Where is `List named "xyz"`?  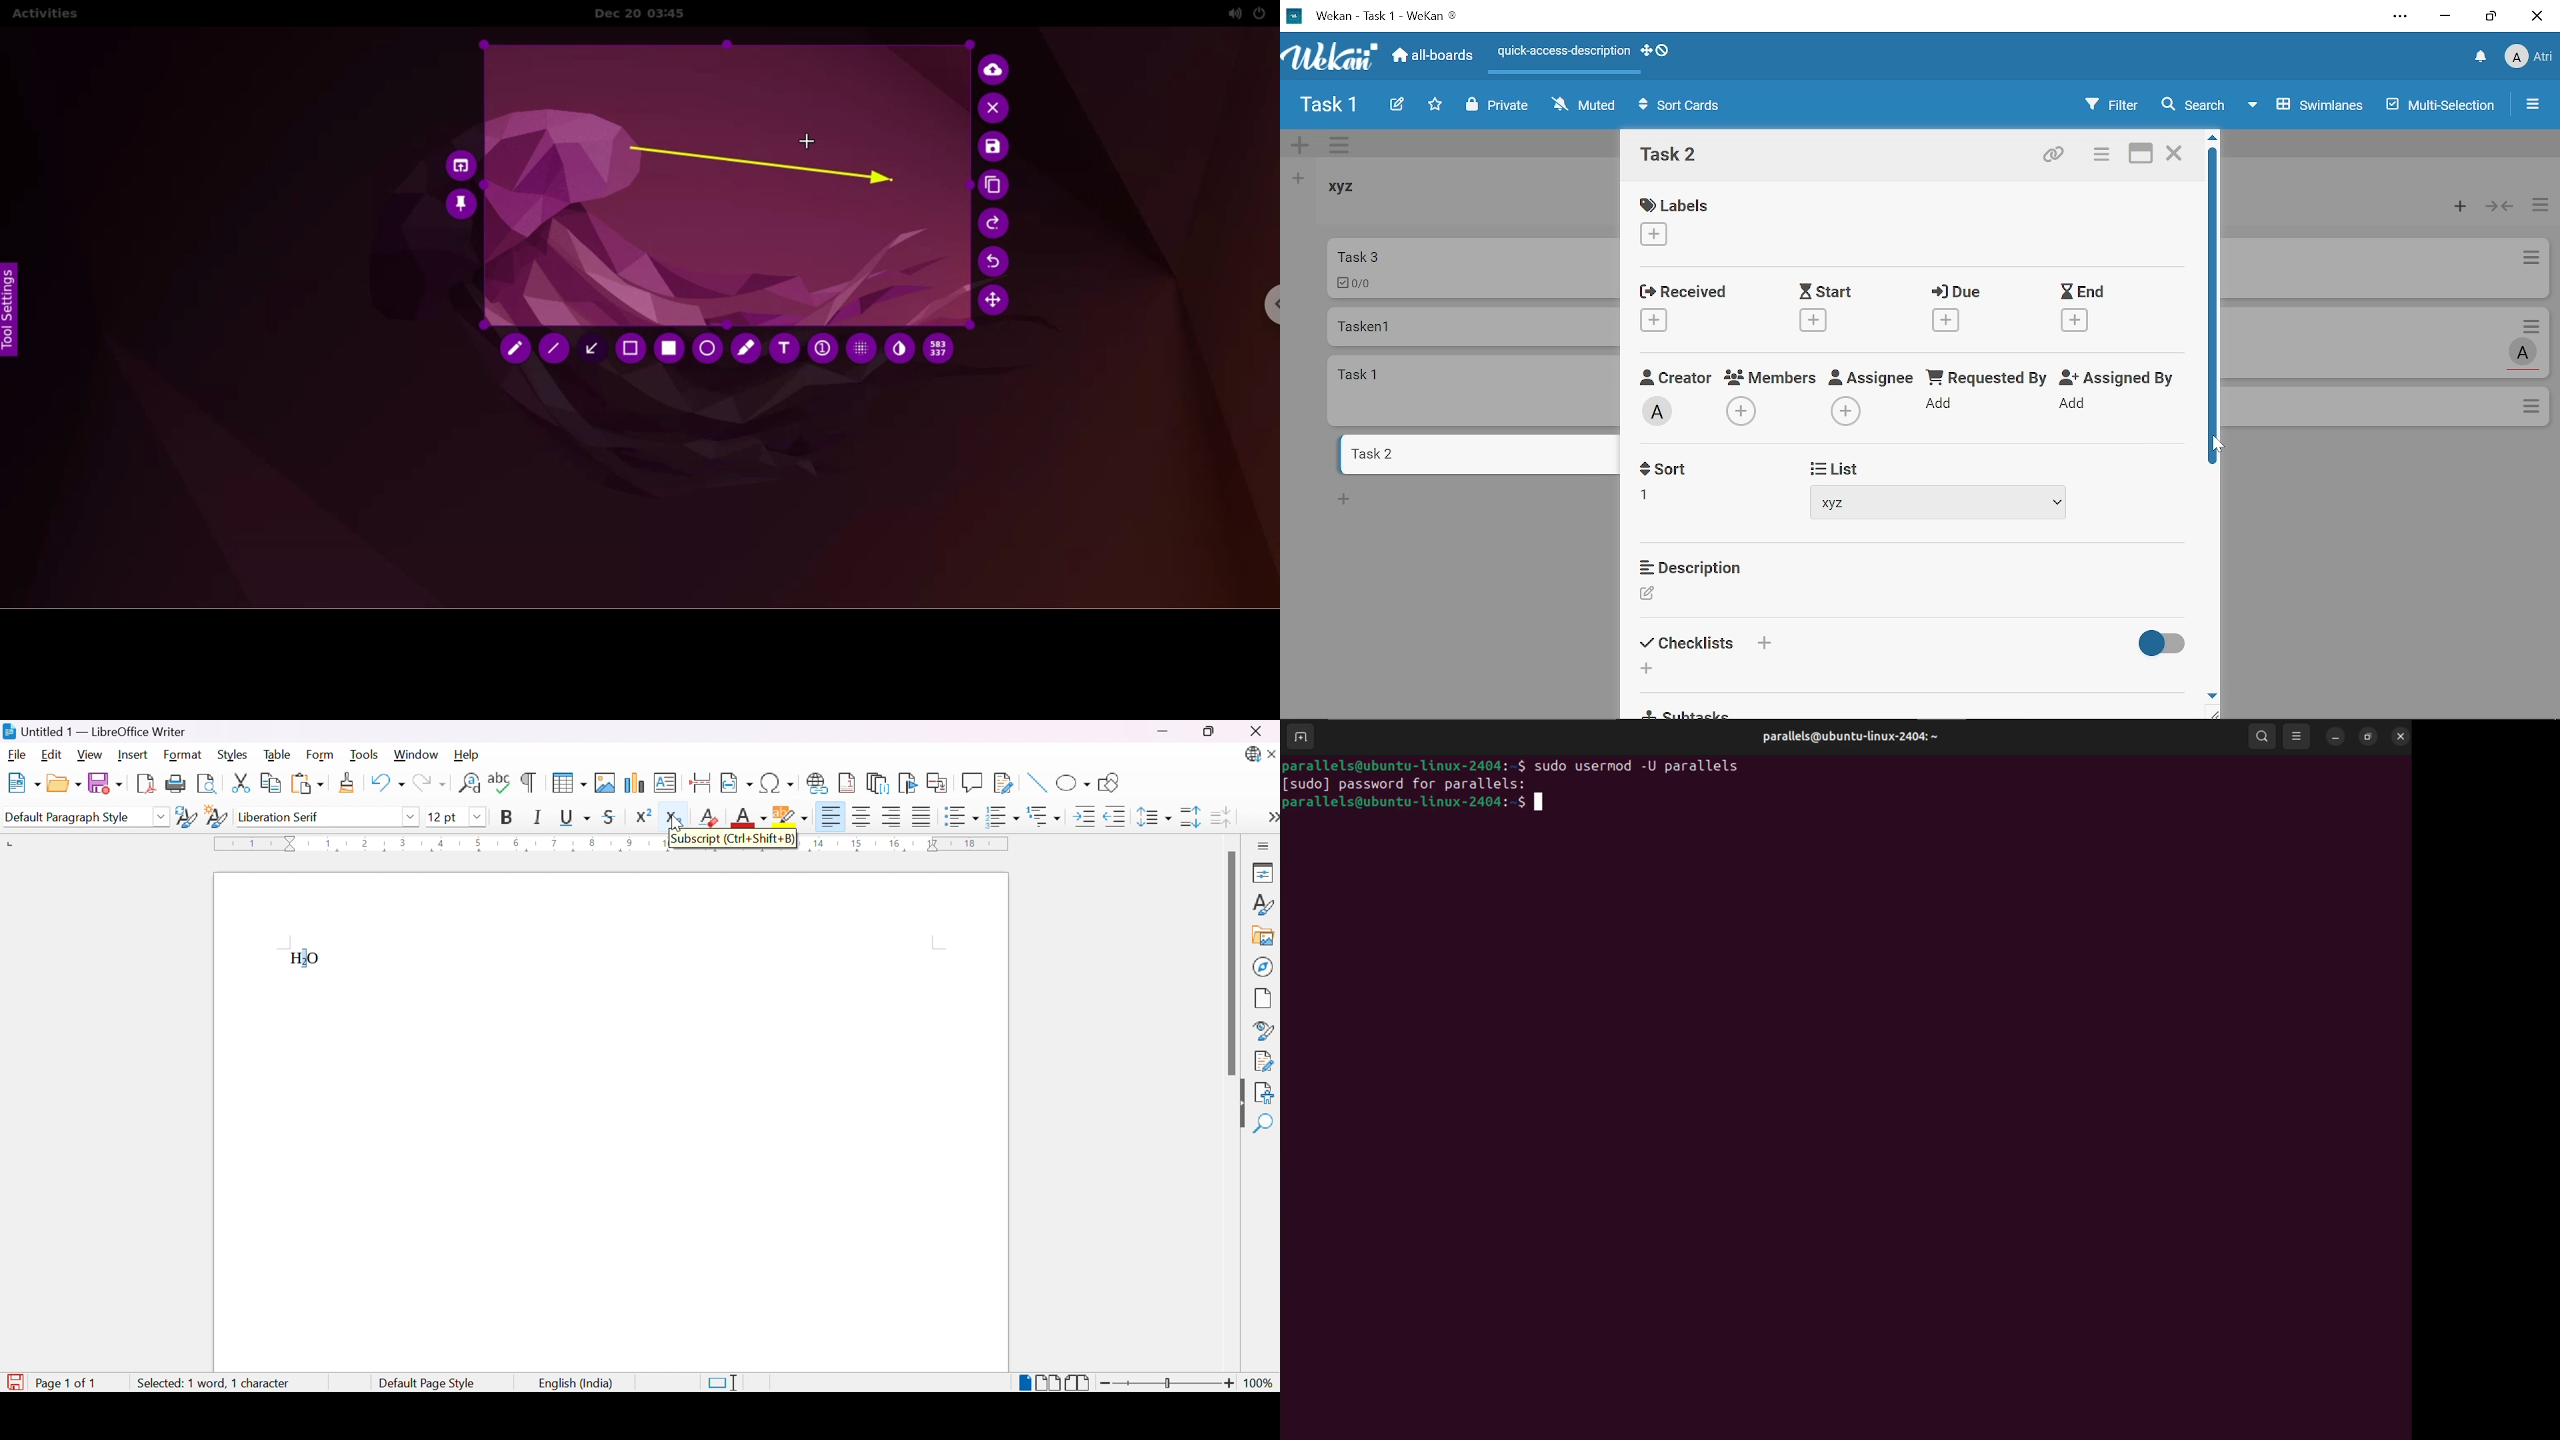 List named "xyz" is located at coordinates (1355, 194).